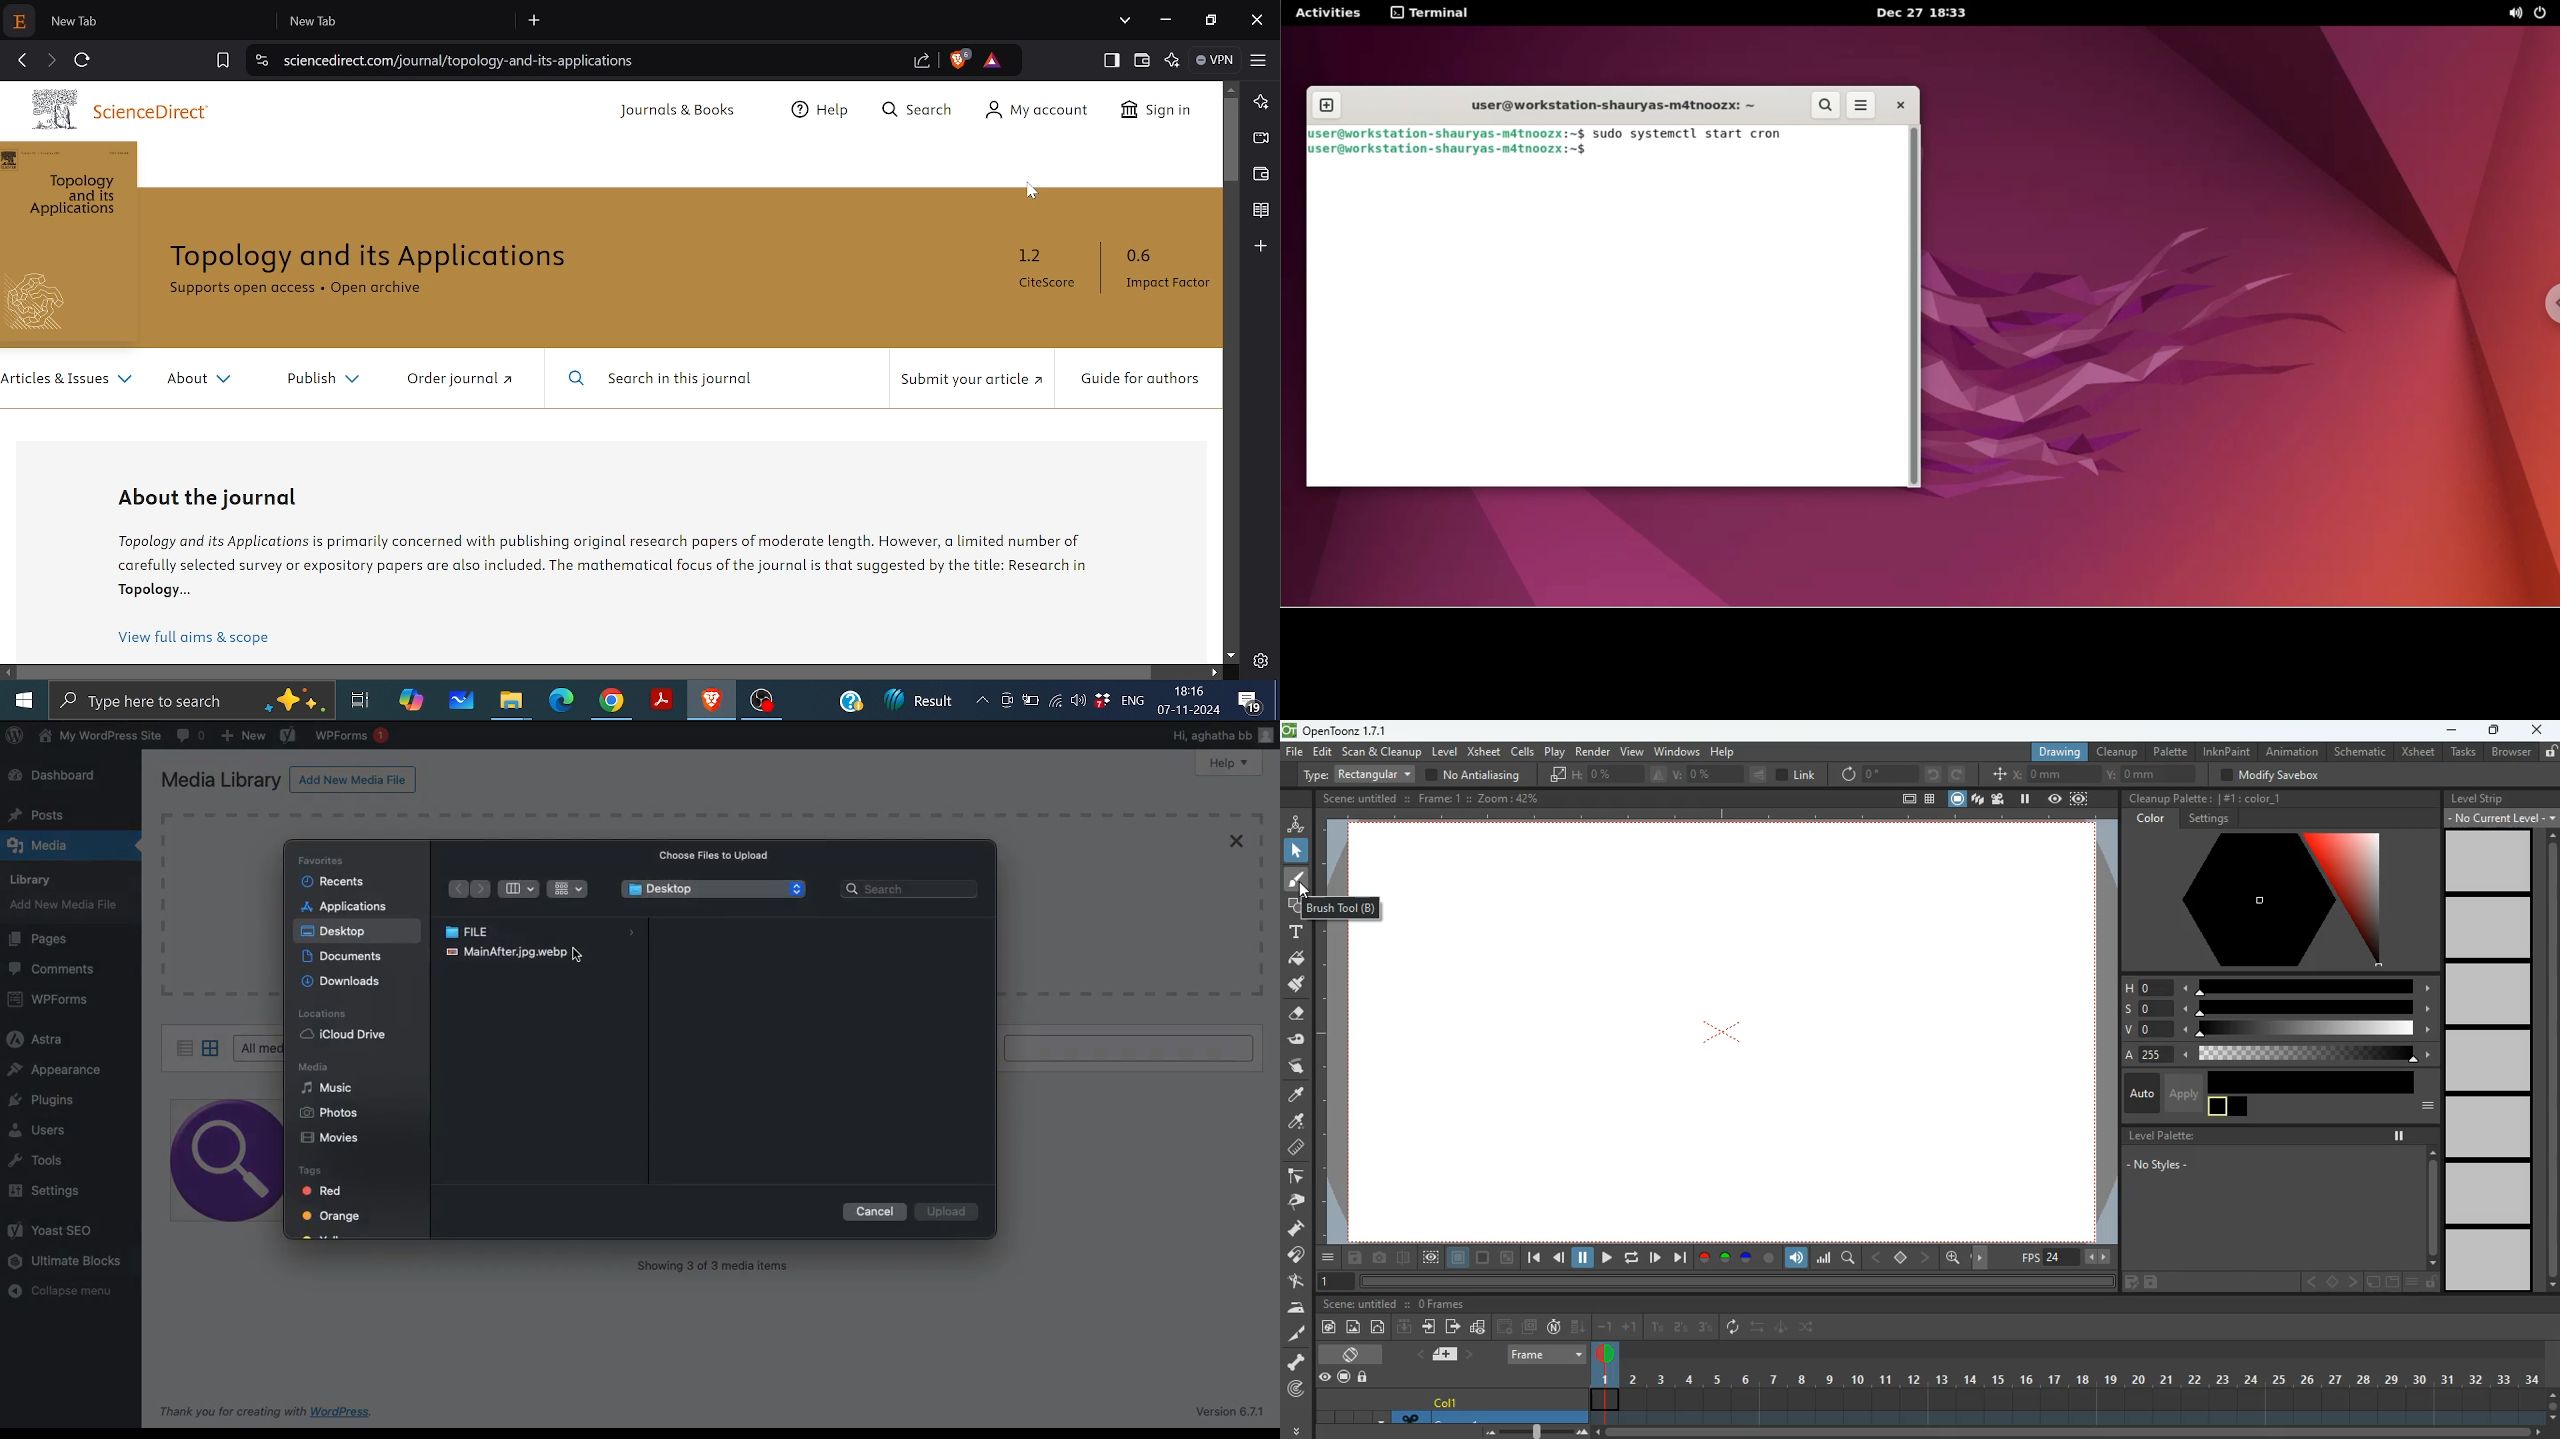  Describe the element at coordinates (245, 738) in the screenshot. I see `New` at that location.